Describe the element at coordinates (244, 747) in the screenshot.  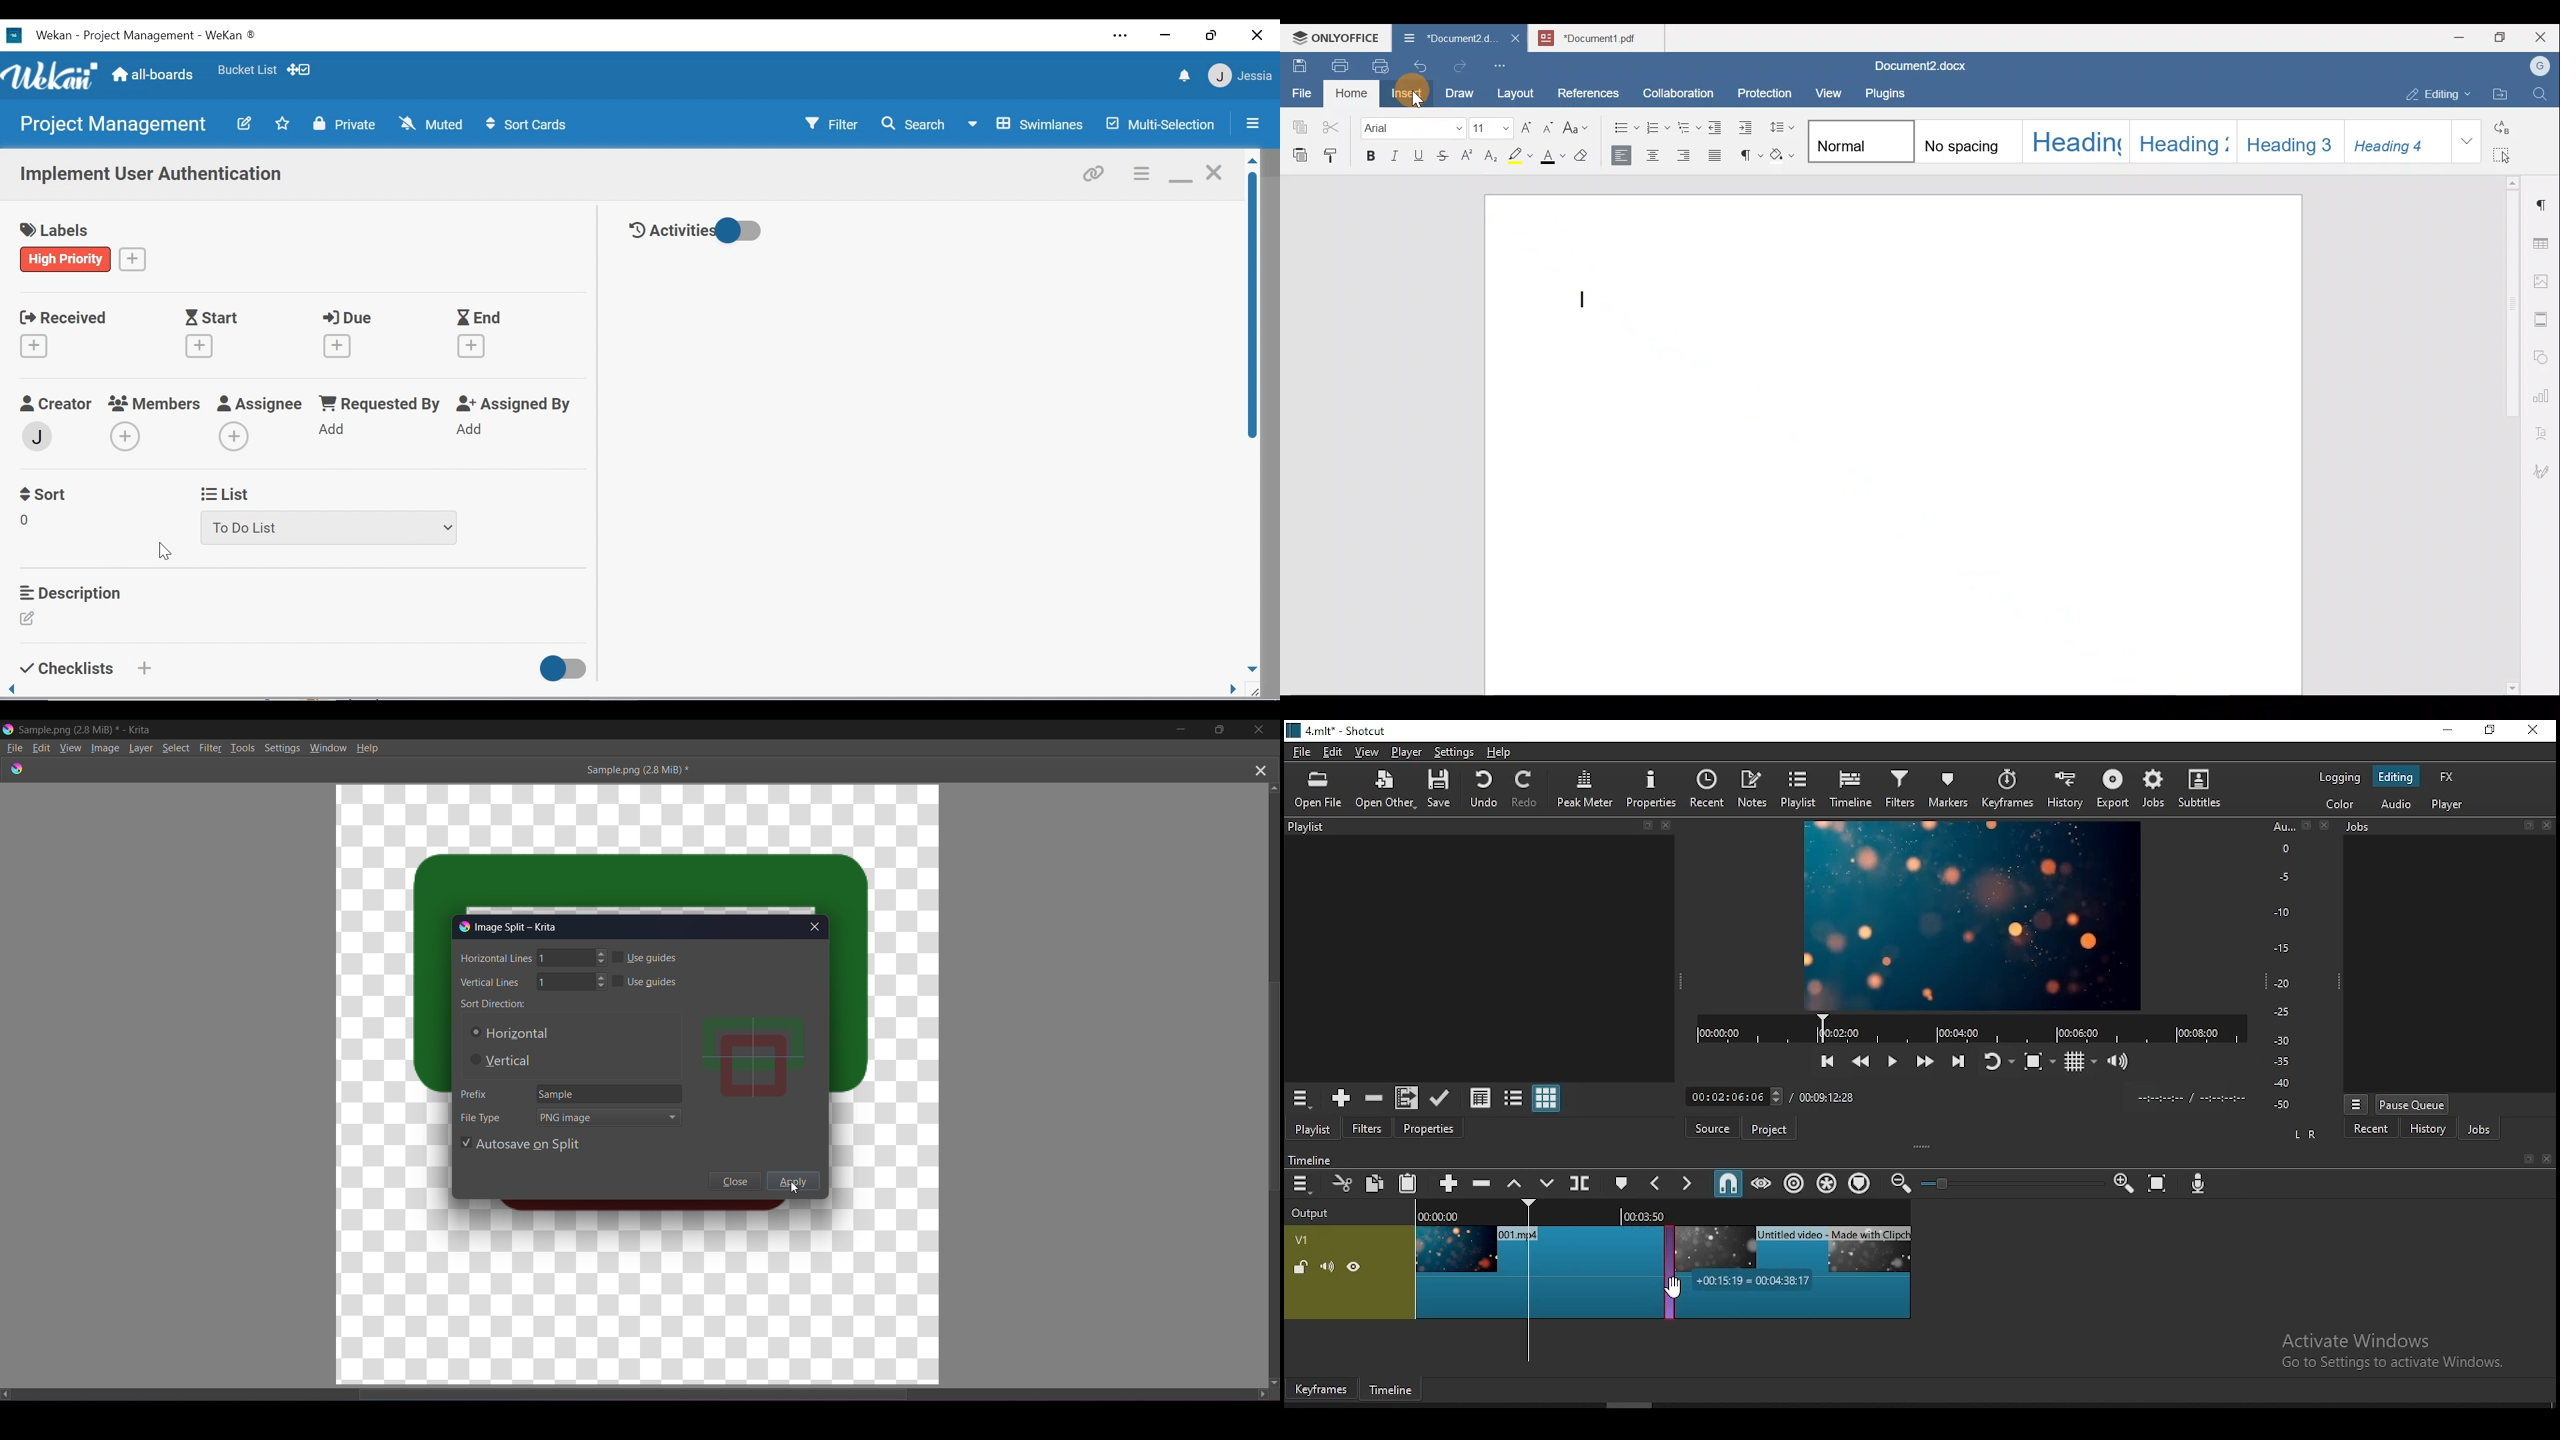
I see `Tools` at that location.